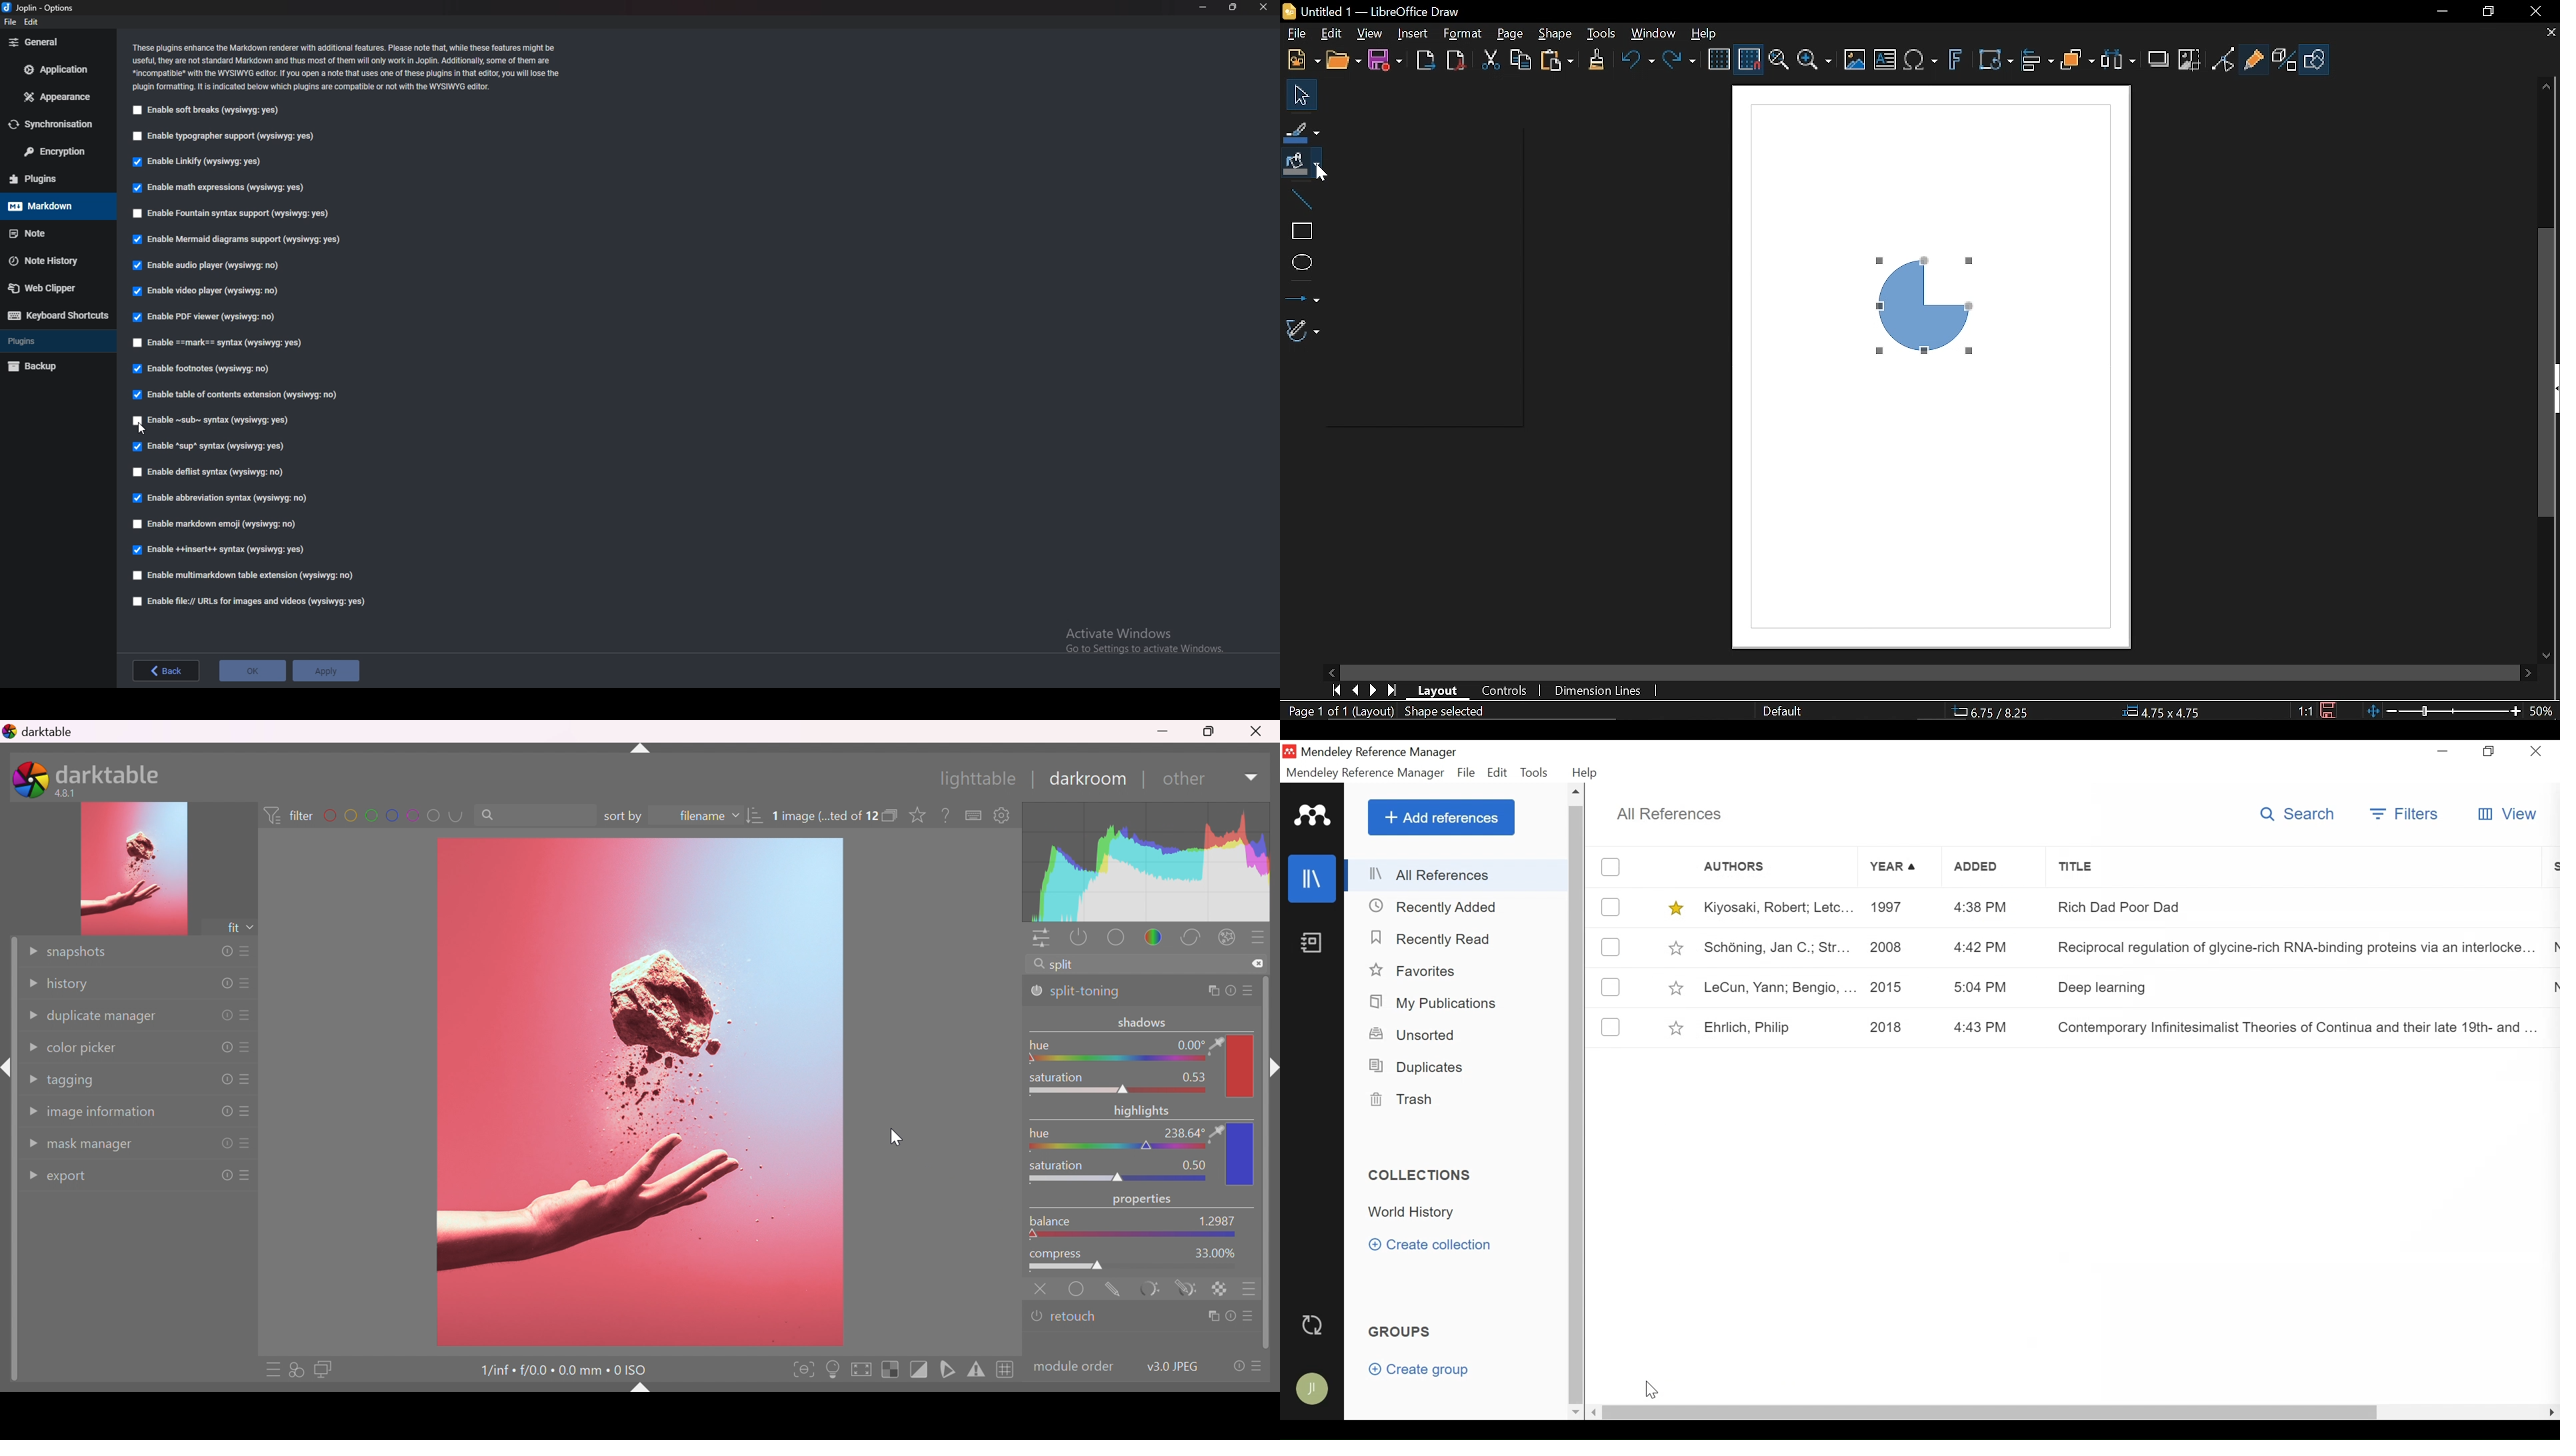 The width and height of the screenshot is (2576, 1456). I want to click on Authors, so click(1750, 868).